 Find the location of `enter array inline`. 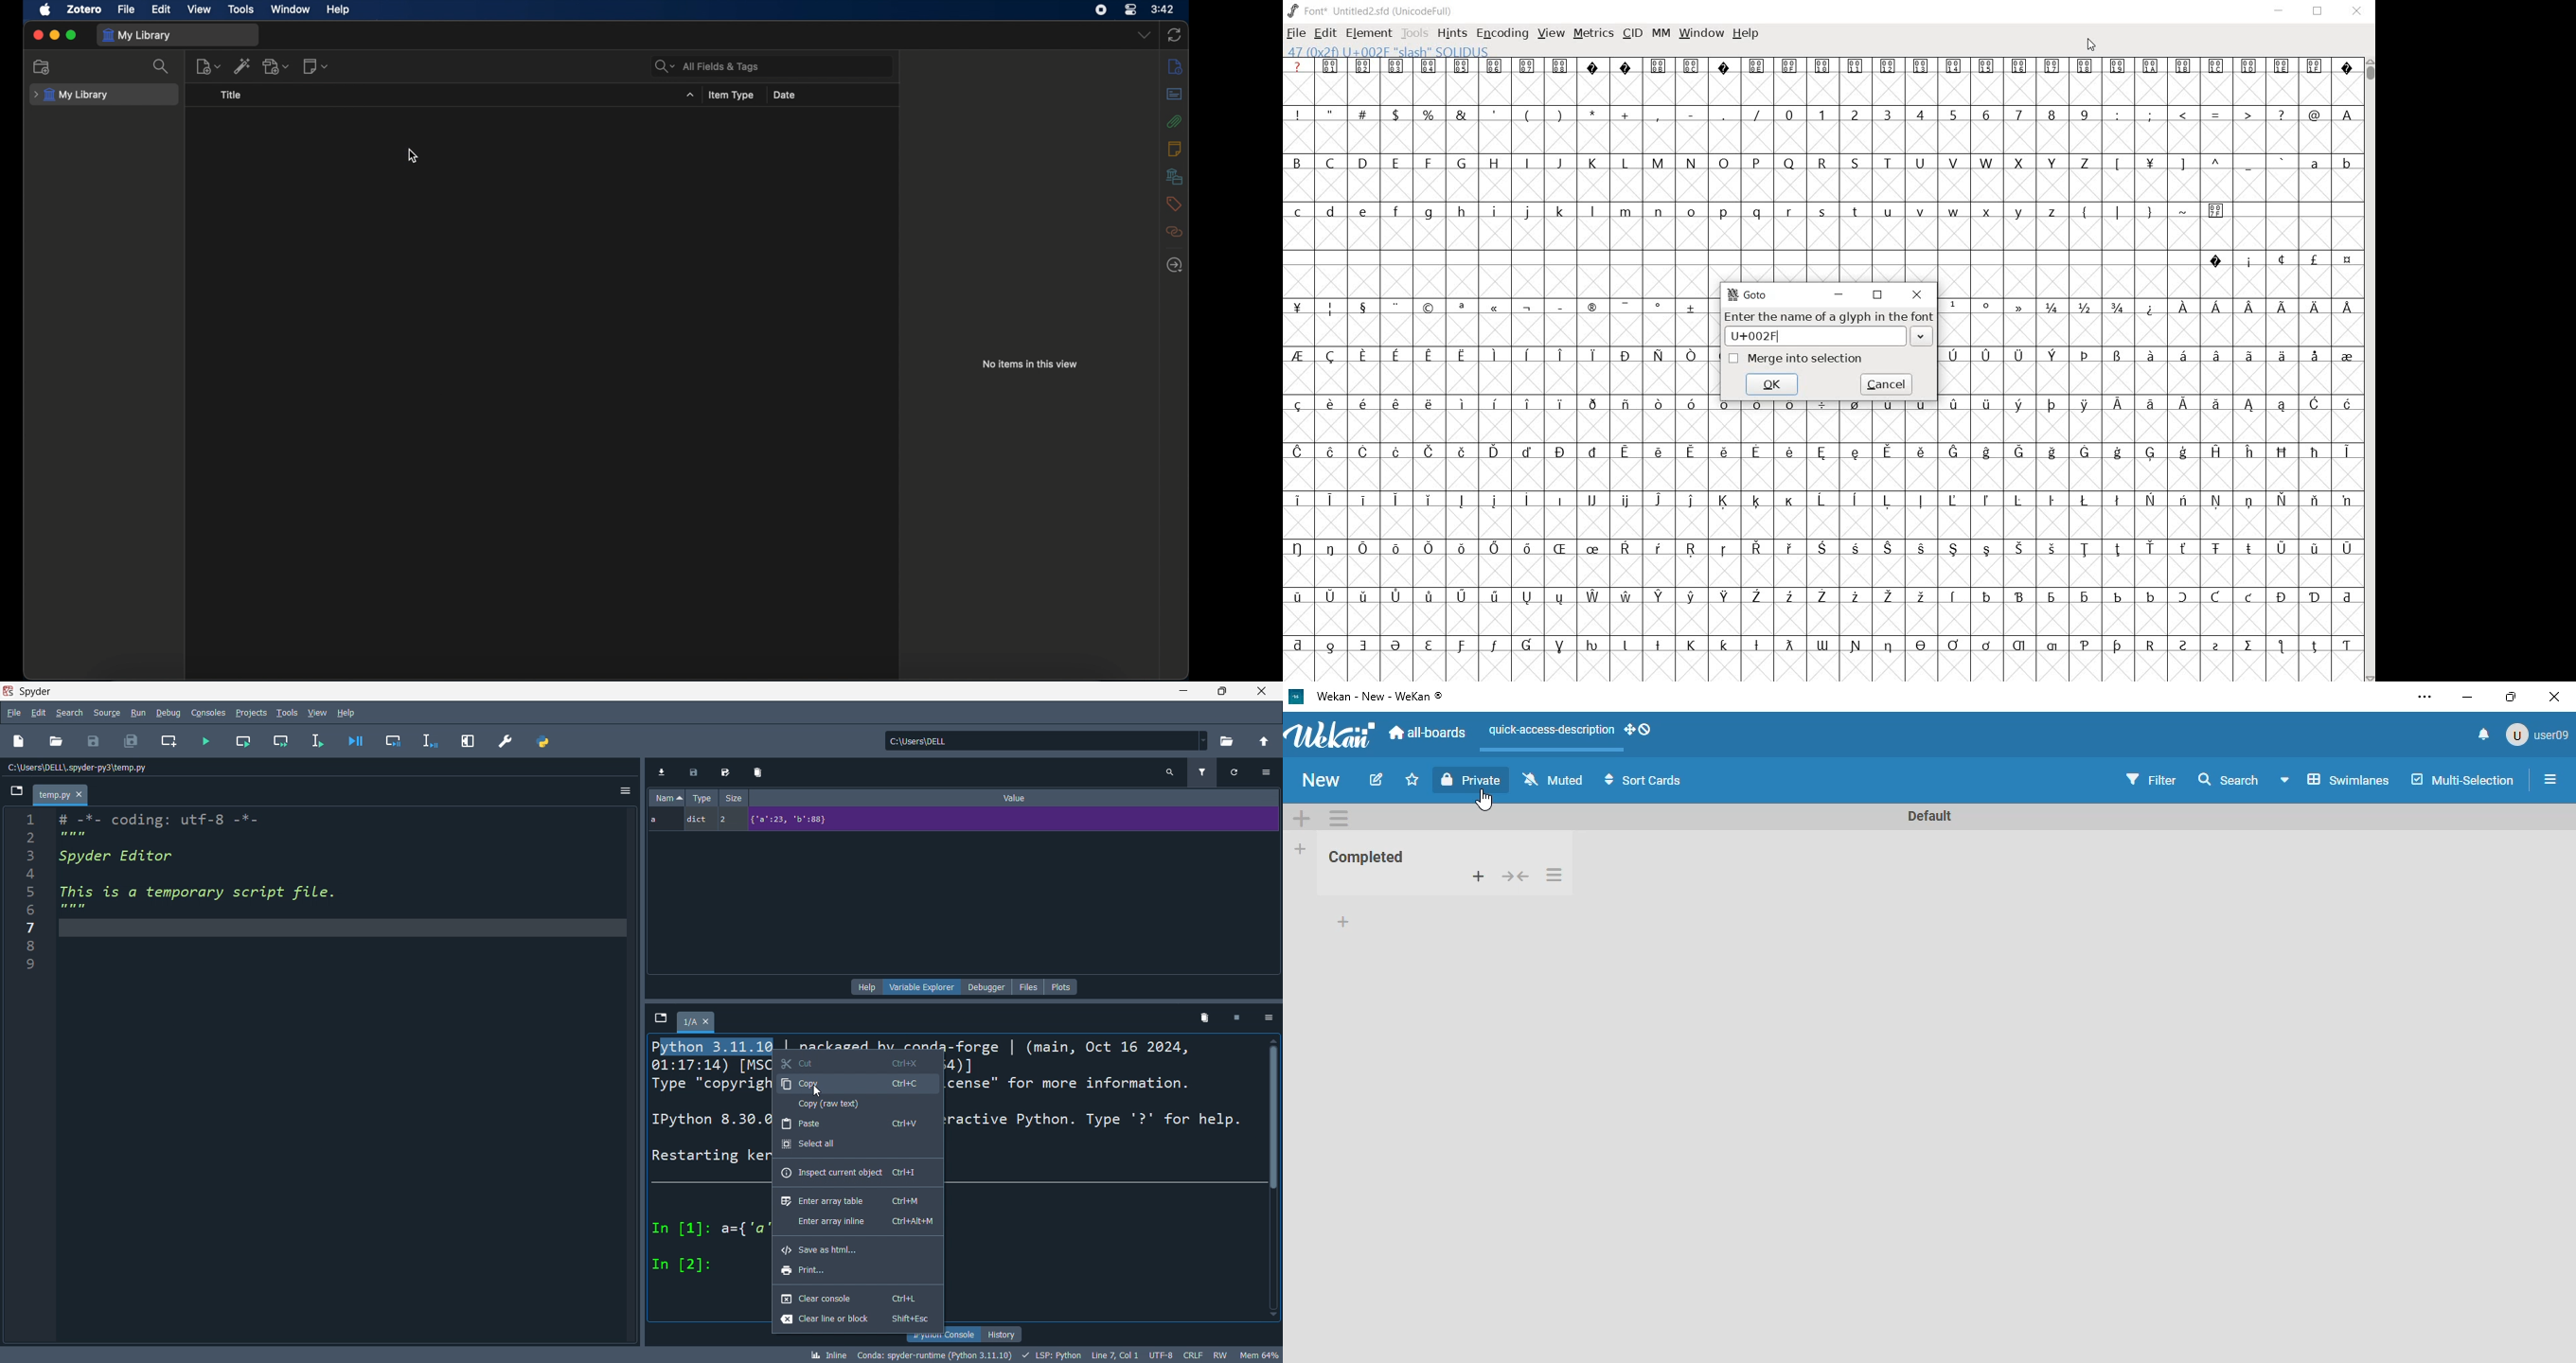

enter array inline is located at coordinates (856, 1222).